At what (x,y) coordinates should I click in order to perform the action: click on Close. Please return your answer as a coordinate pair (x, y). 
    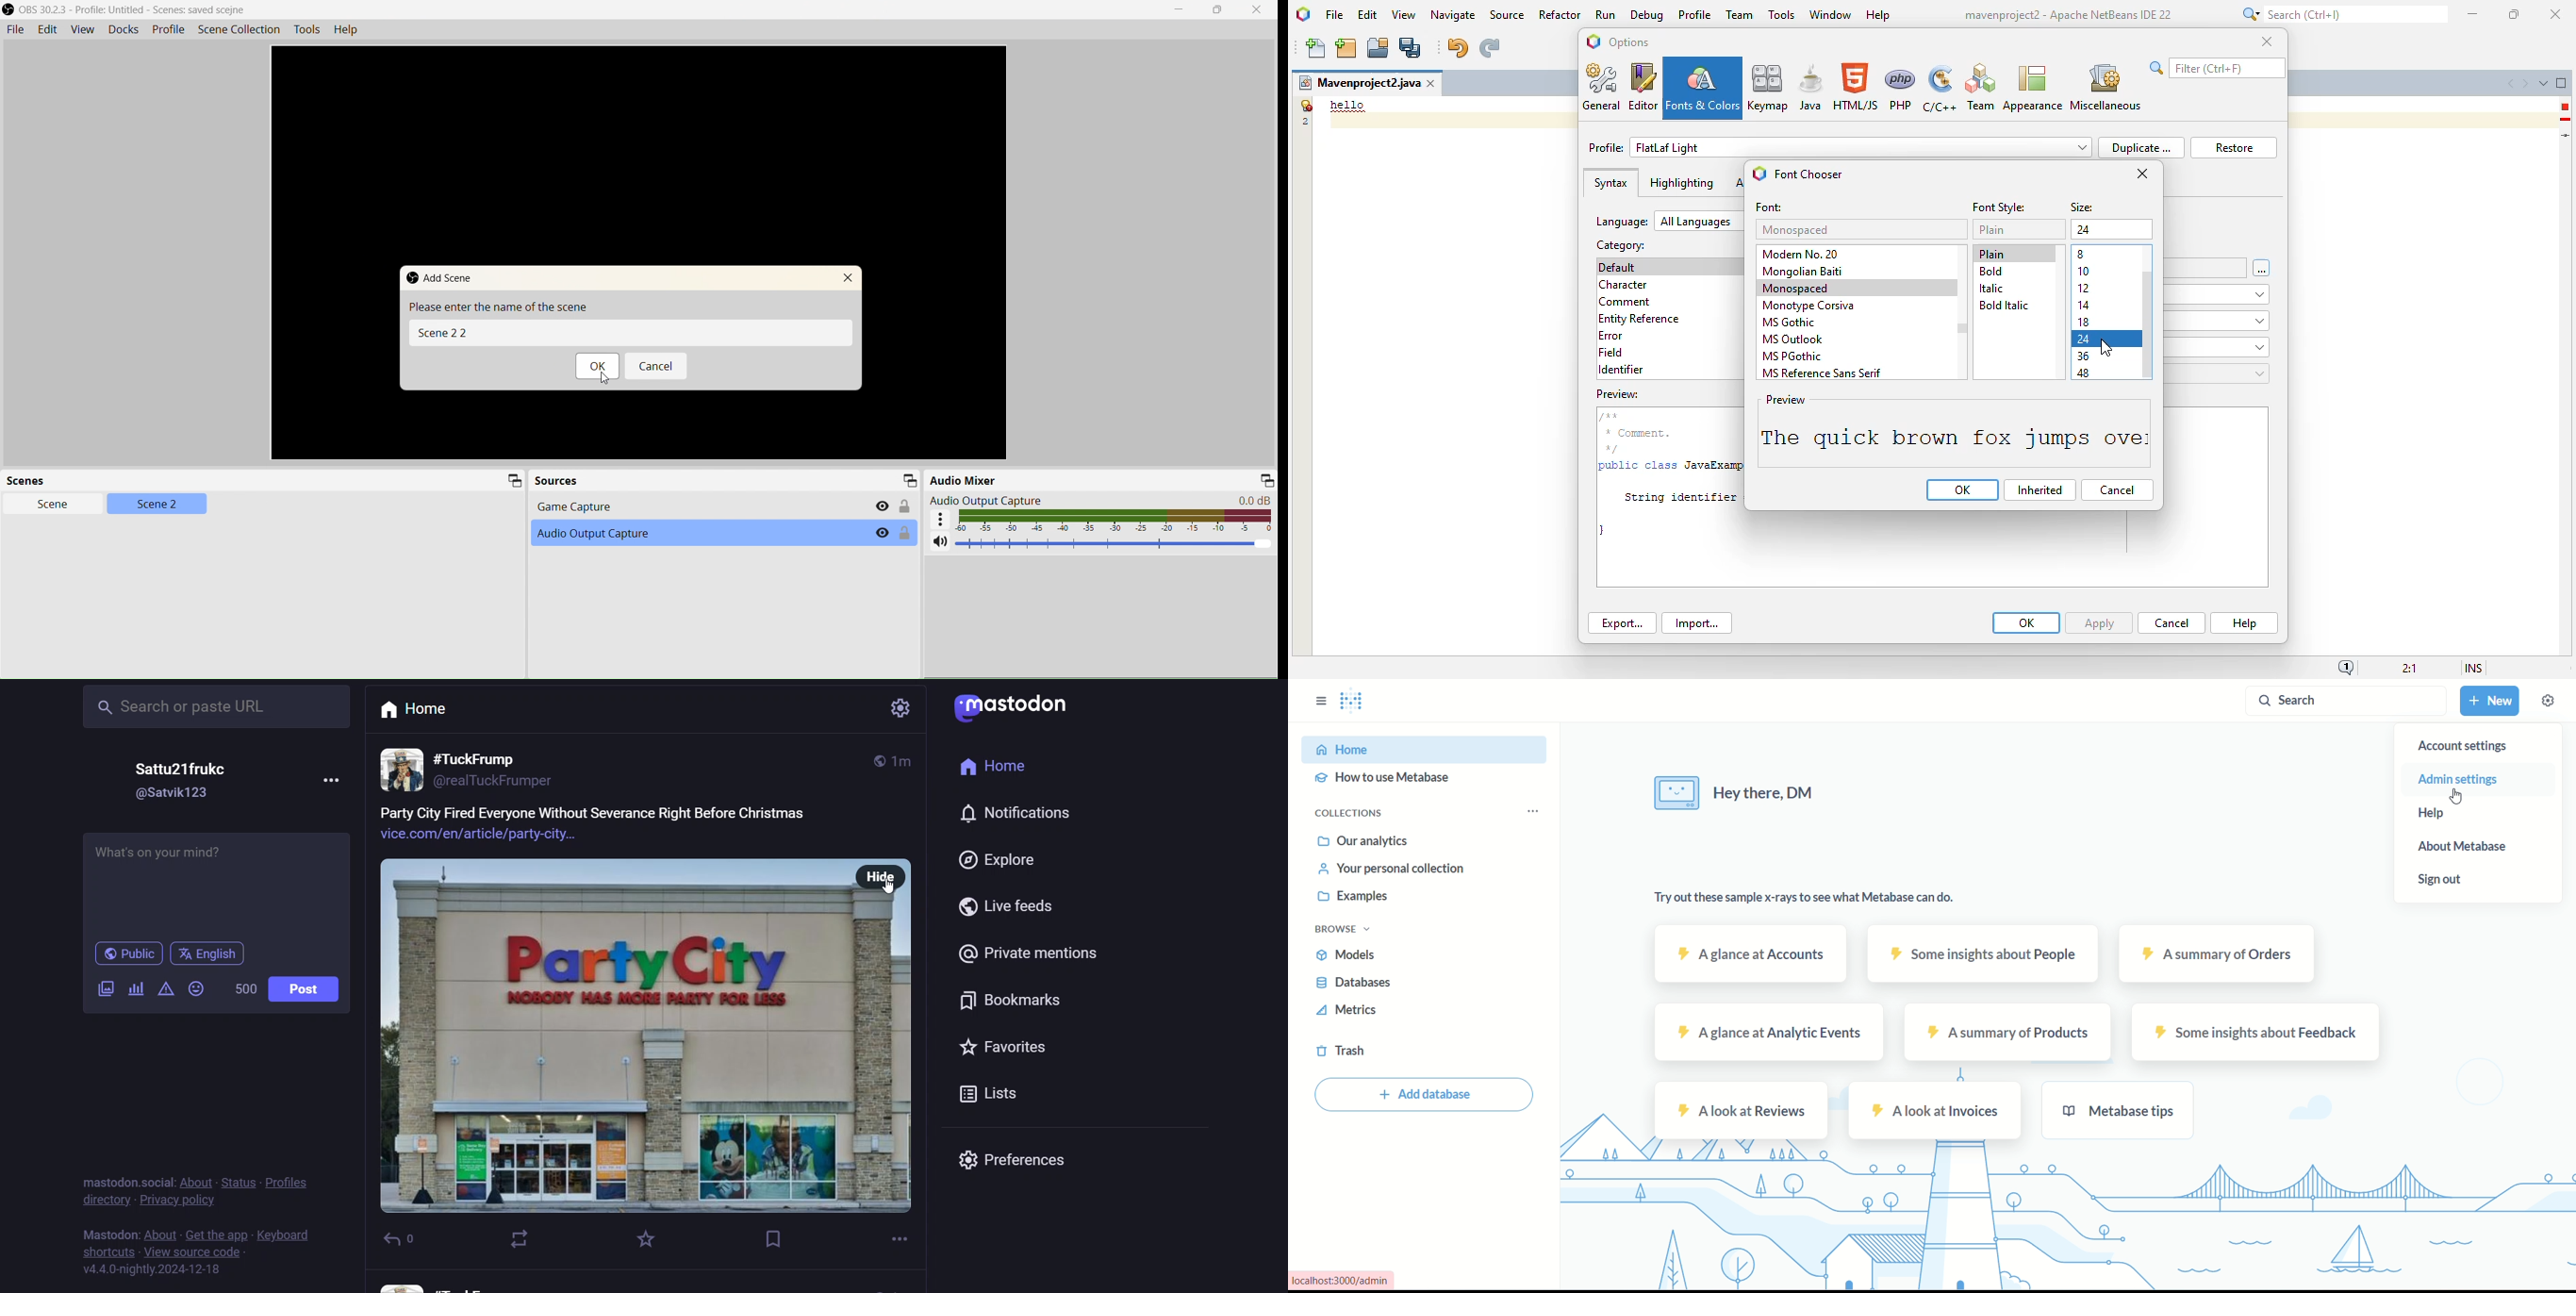
    Looking at the image, I should click on (1257, 10).